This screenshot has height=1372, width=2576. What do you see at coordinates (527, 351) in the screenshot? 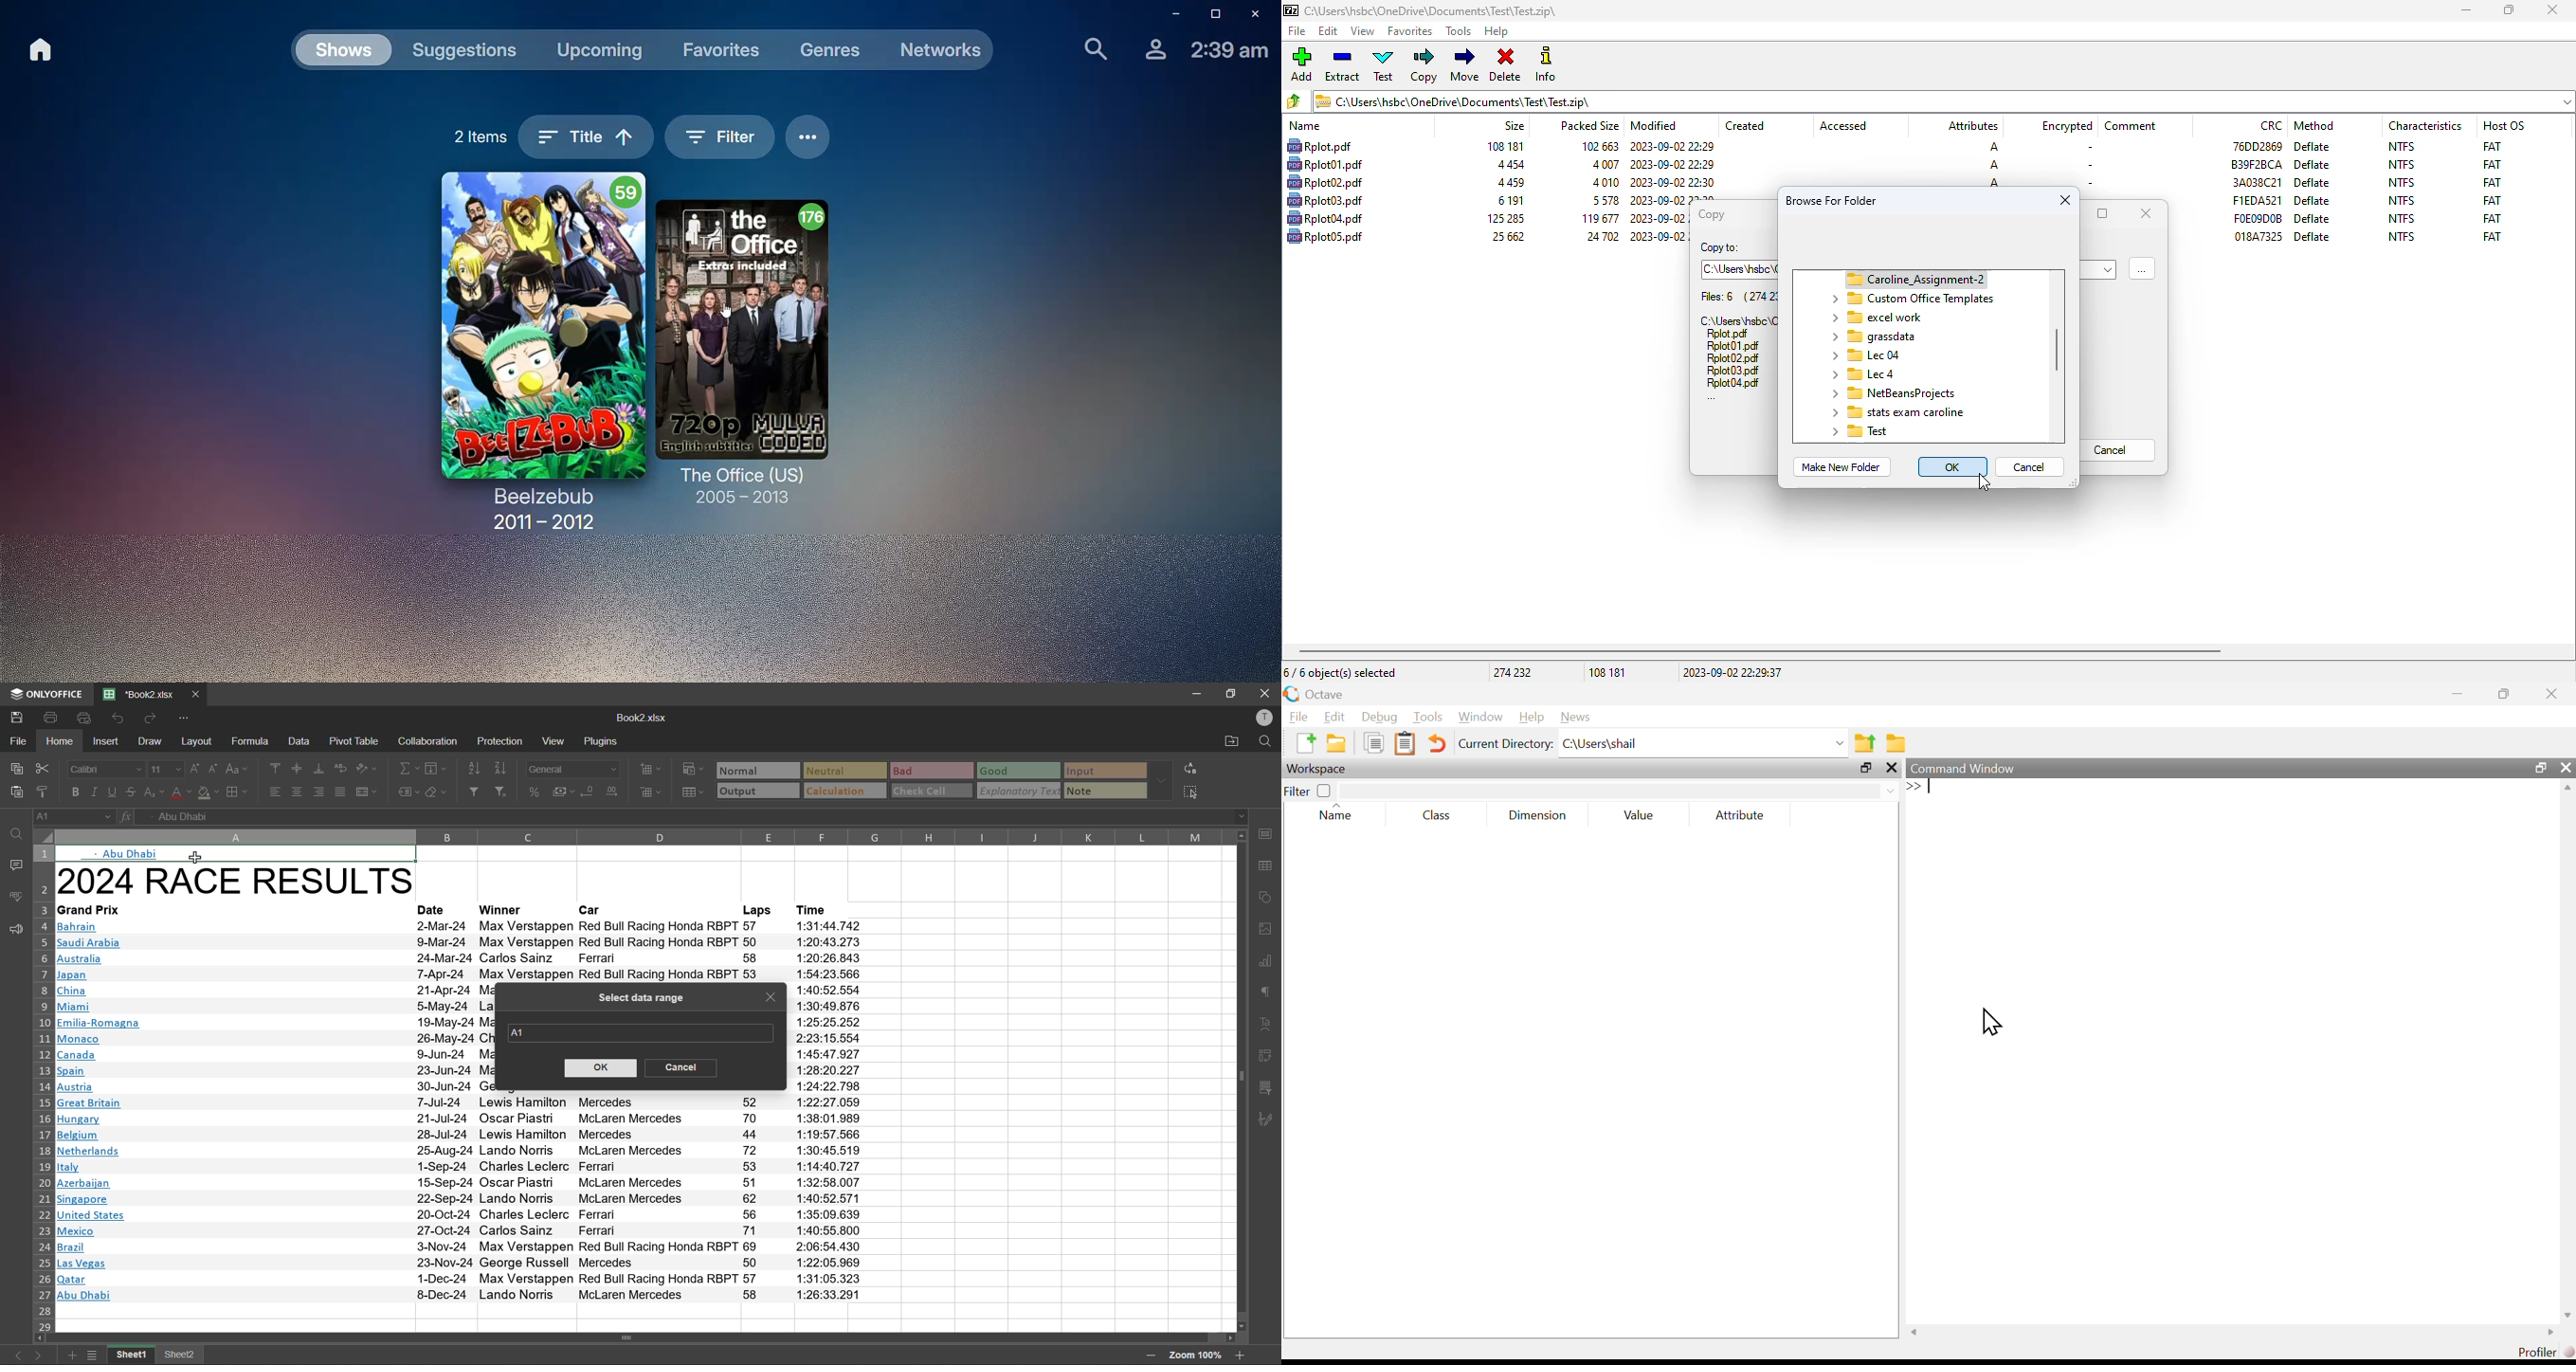
I see `Beelzebub` at bounding box center [527, 351].